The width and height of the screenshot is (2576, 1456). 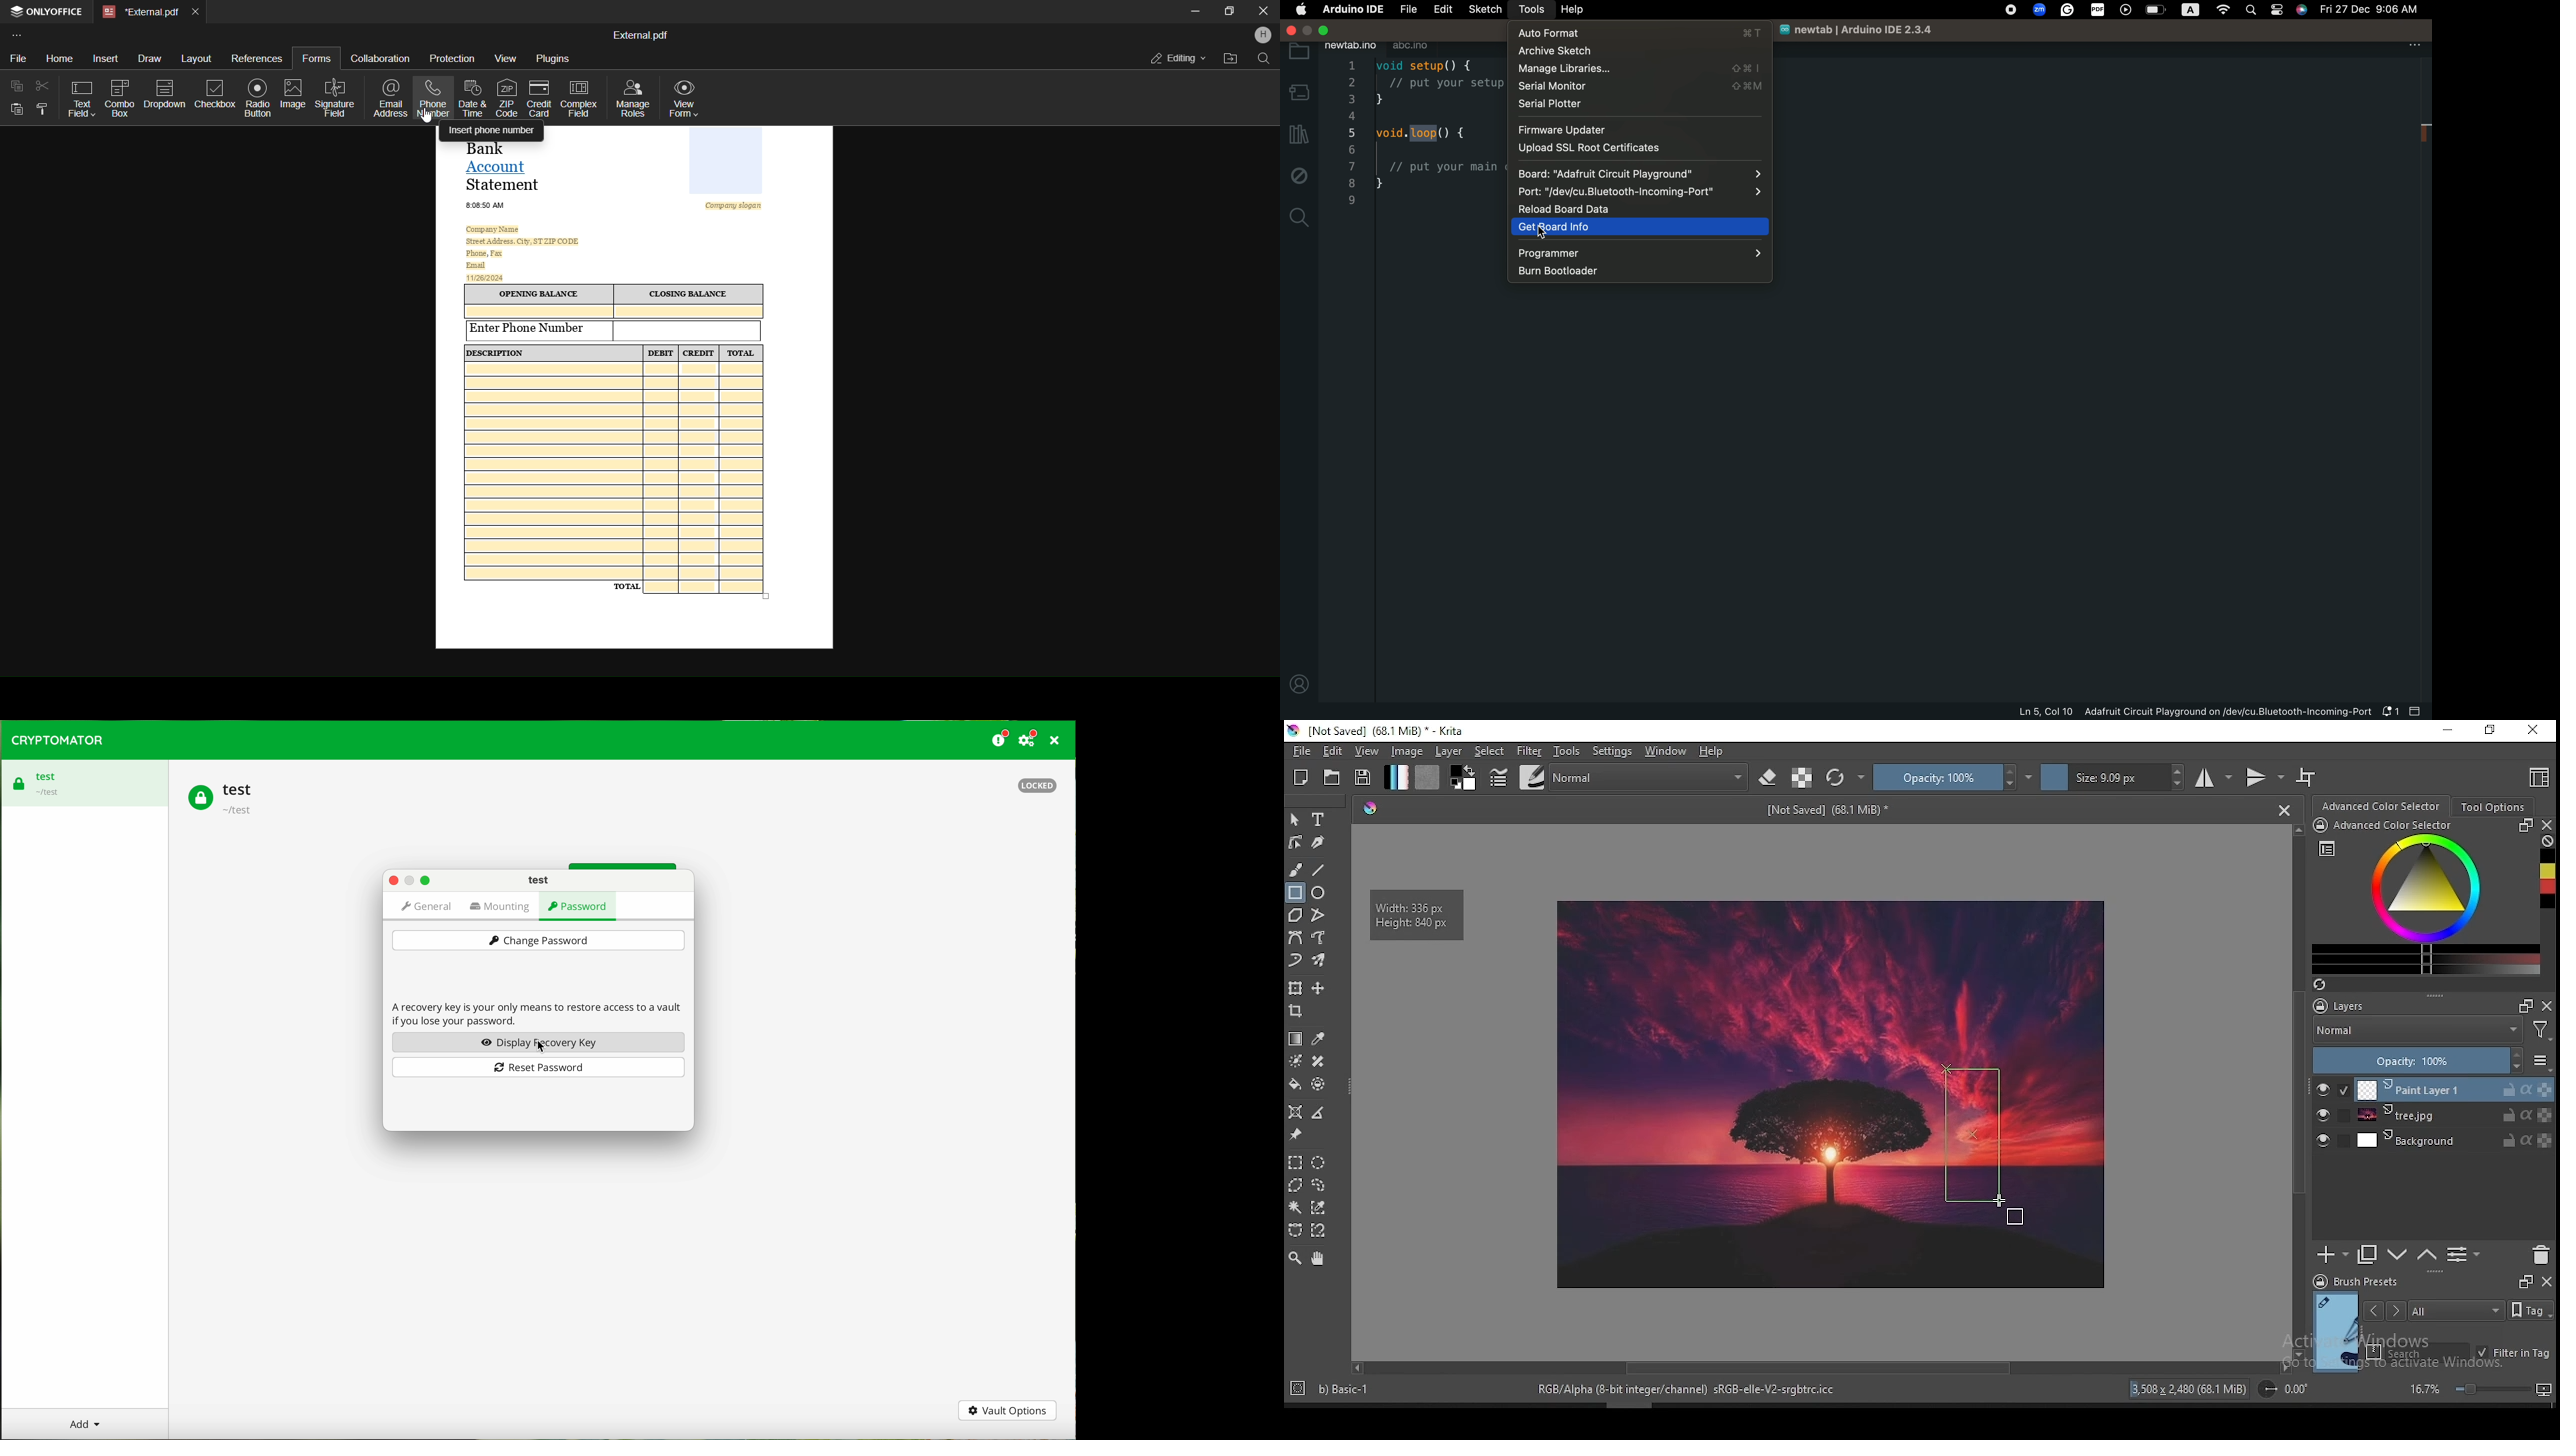 What do you see at coordinates (1364, 778) in the screenshot?
I see `save` at bounding box center [1364, 778].